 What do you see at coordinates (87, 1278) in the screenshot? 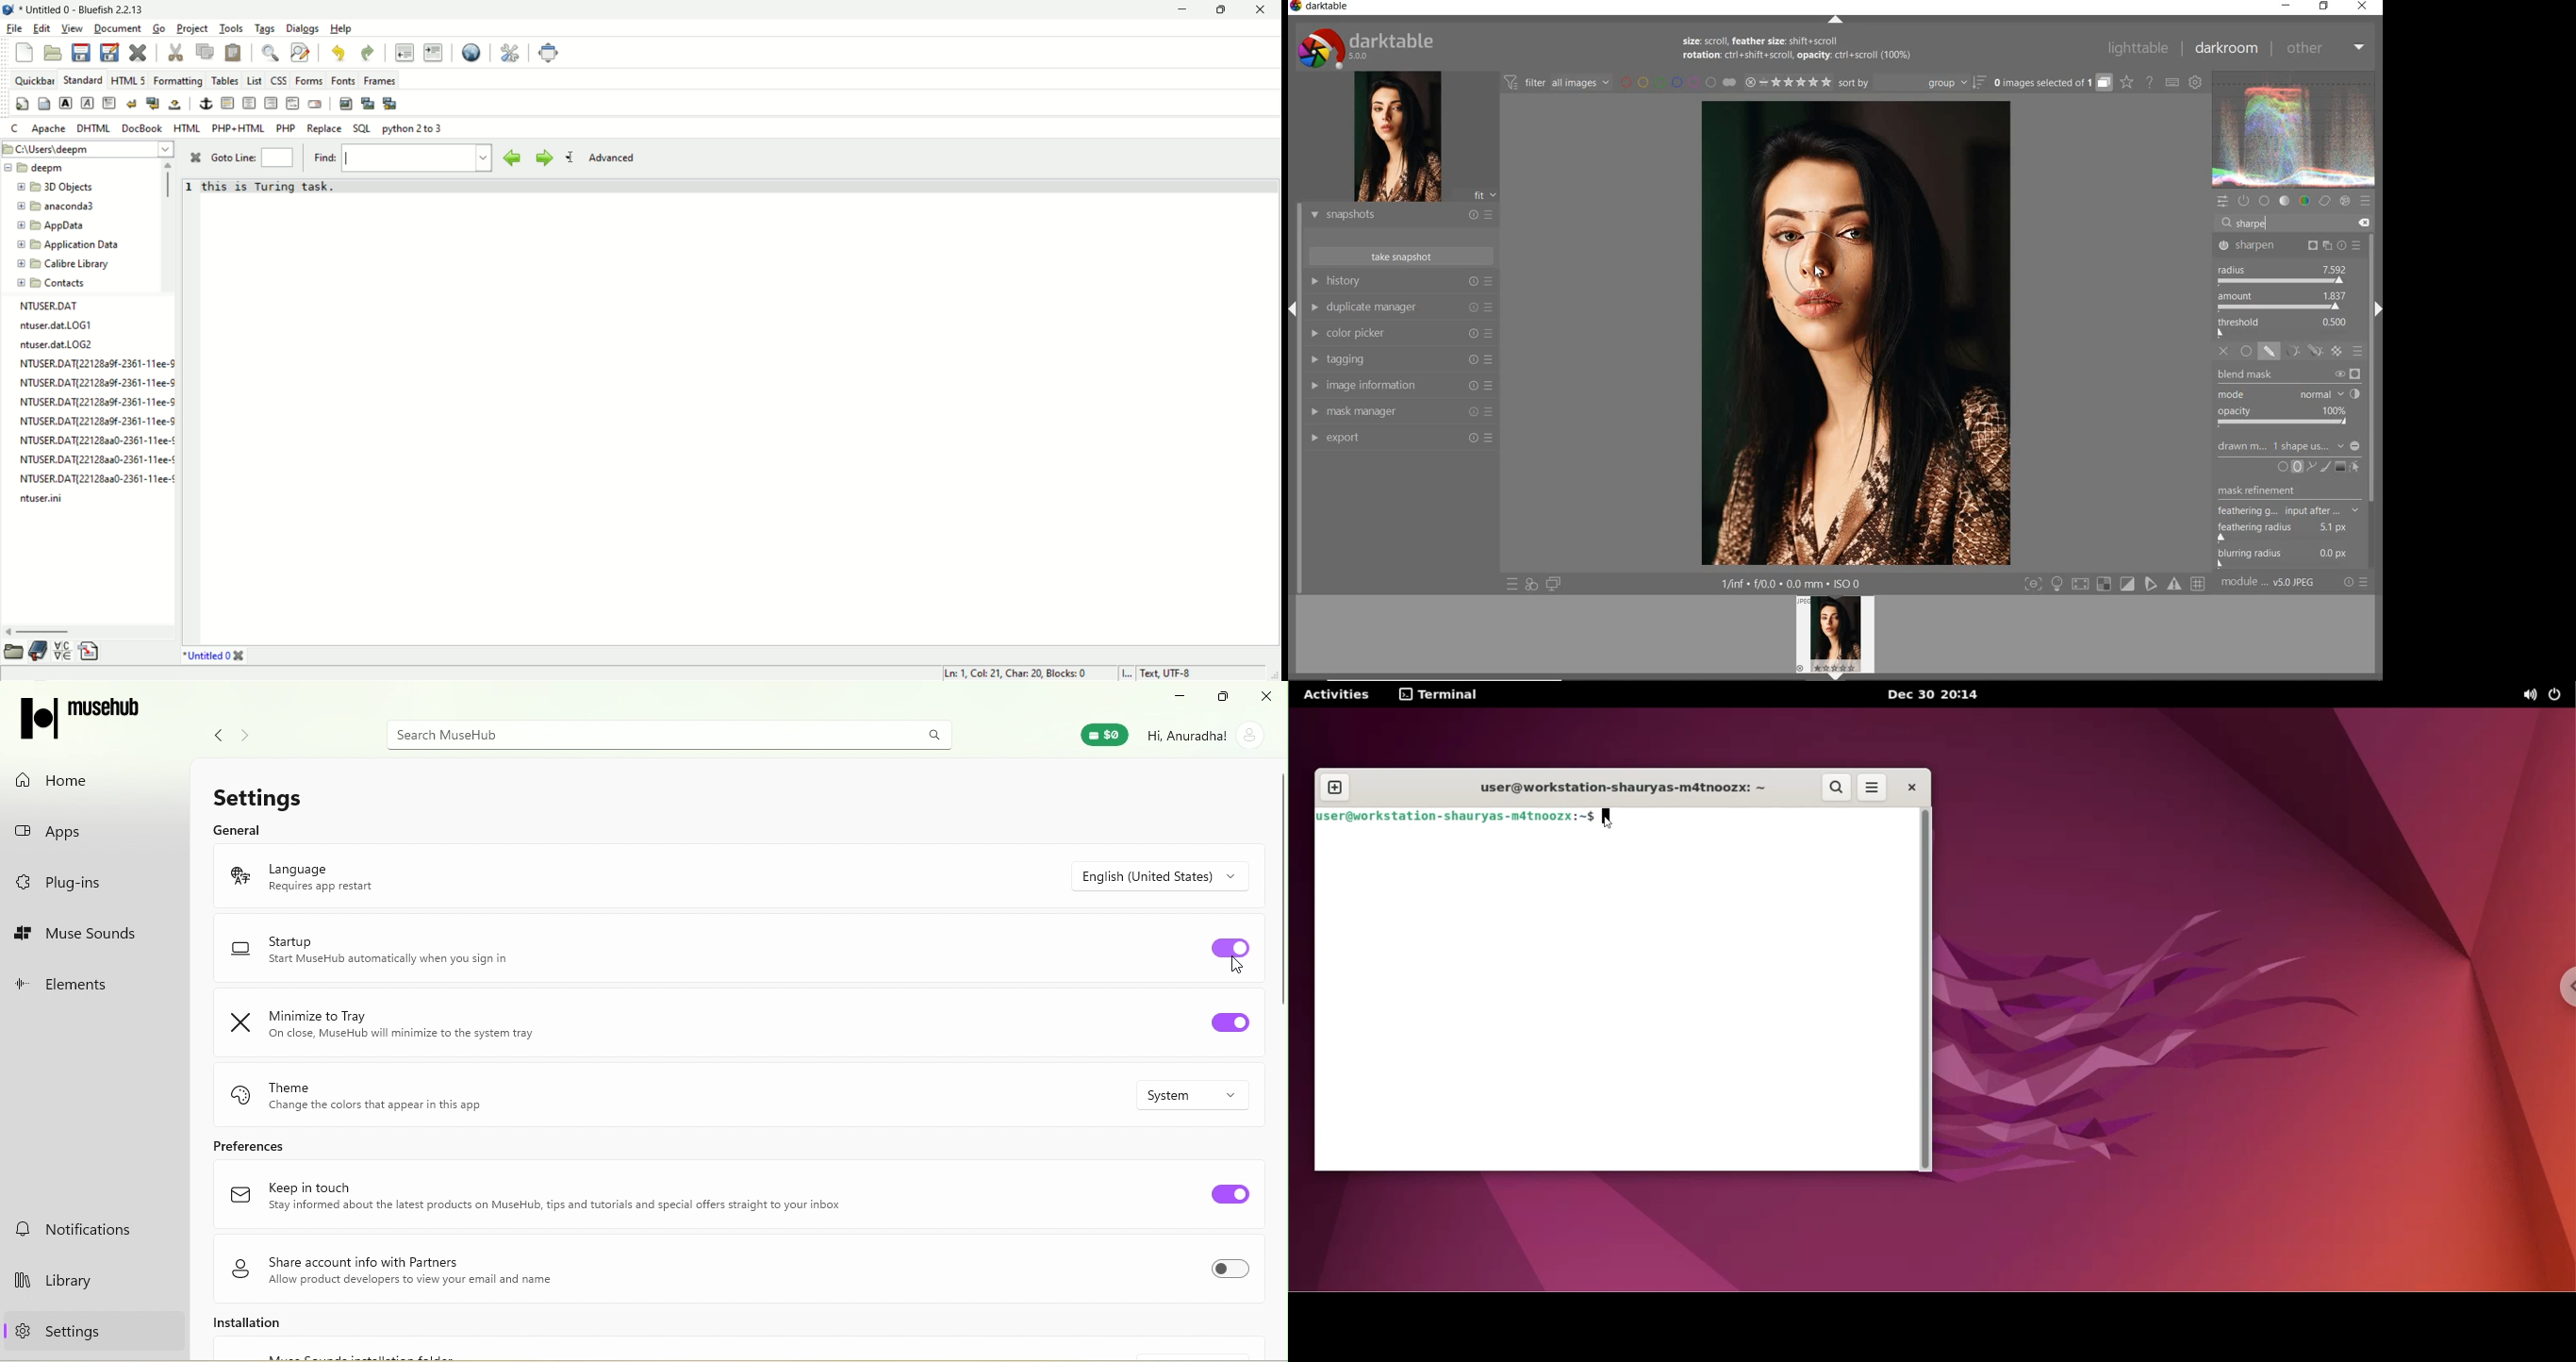
I see `library` at bounding box center [87, 1278].